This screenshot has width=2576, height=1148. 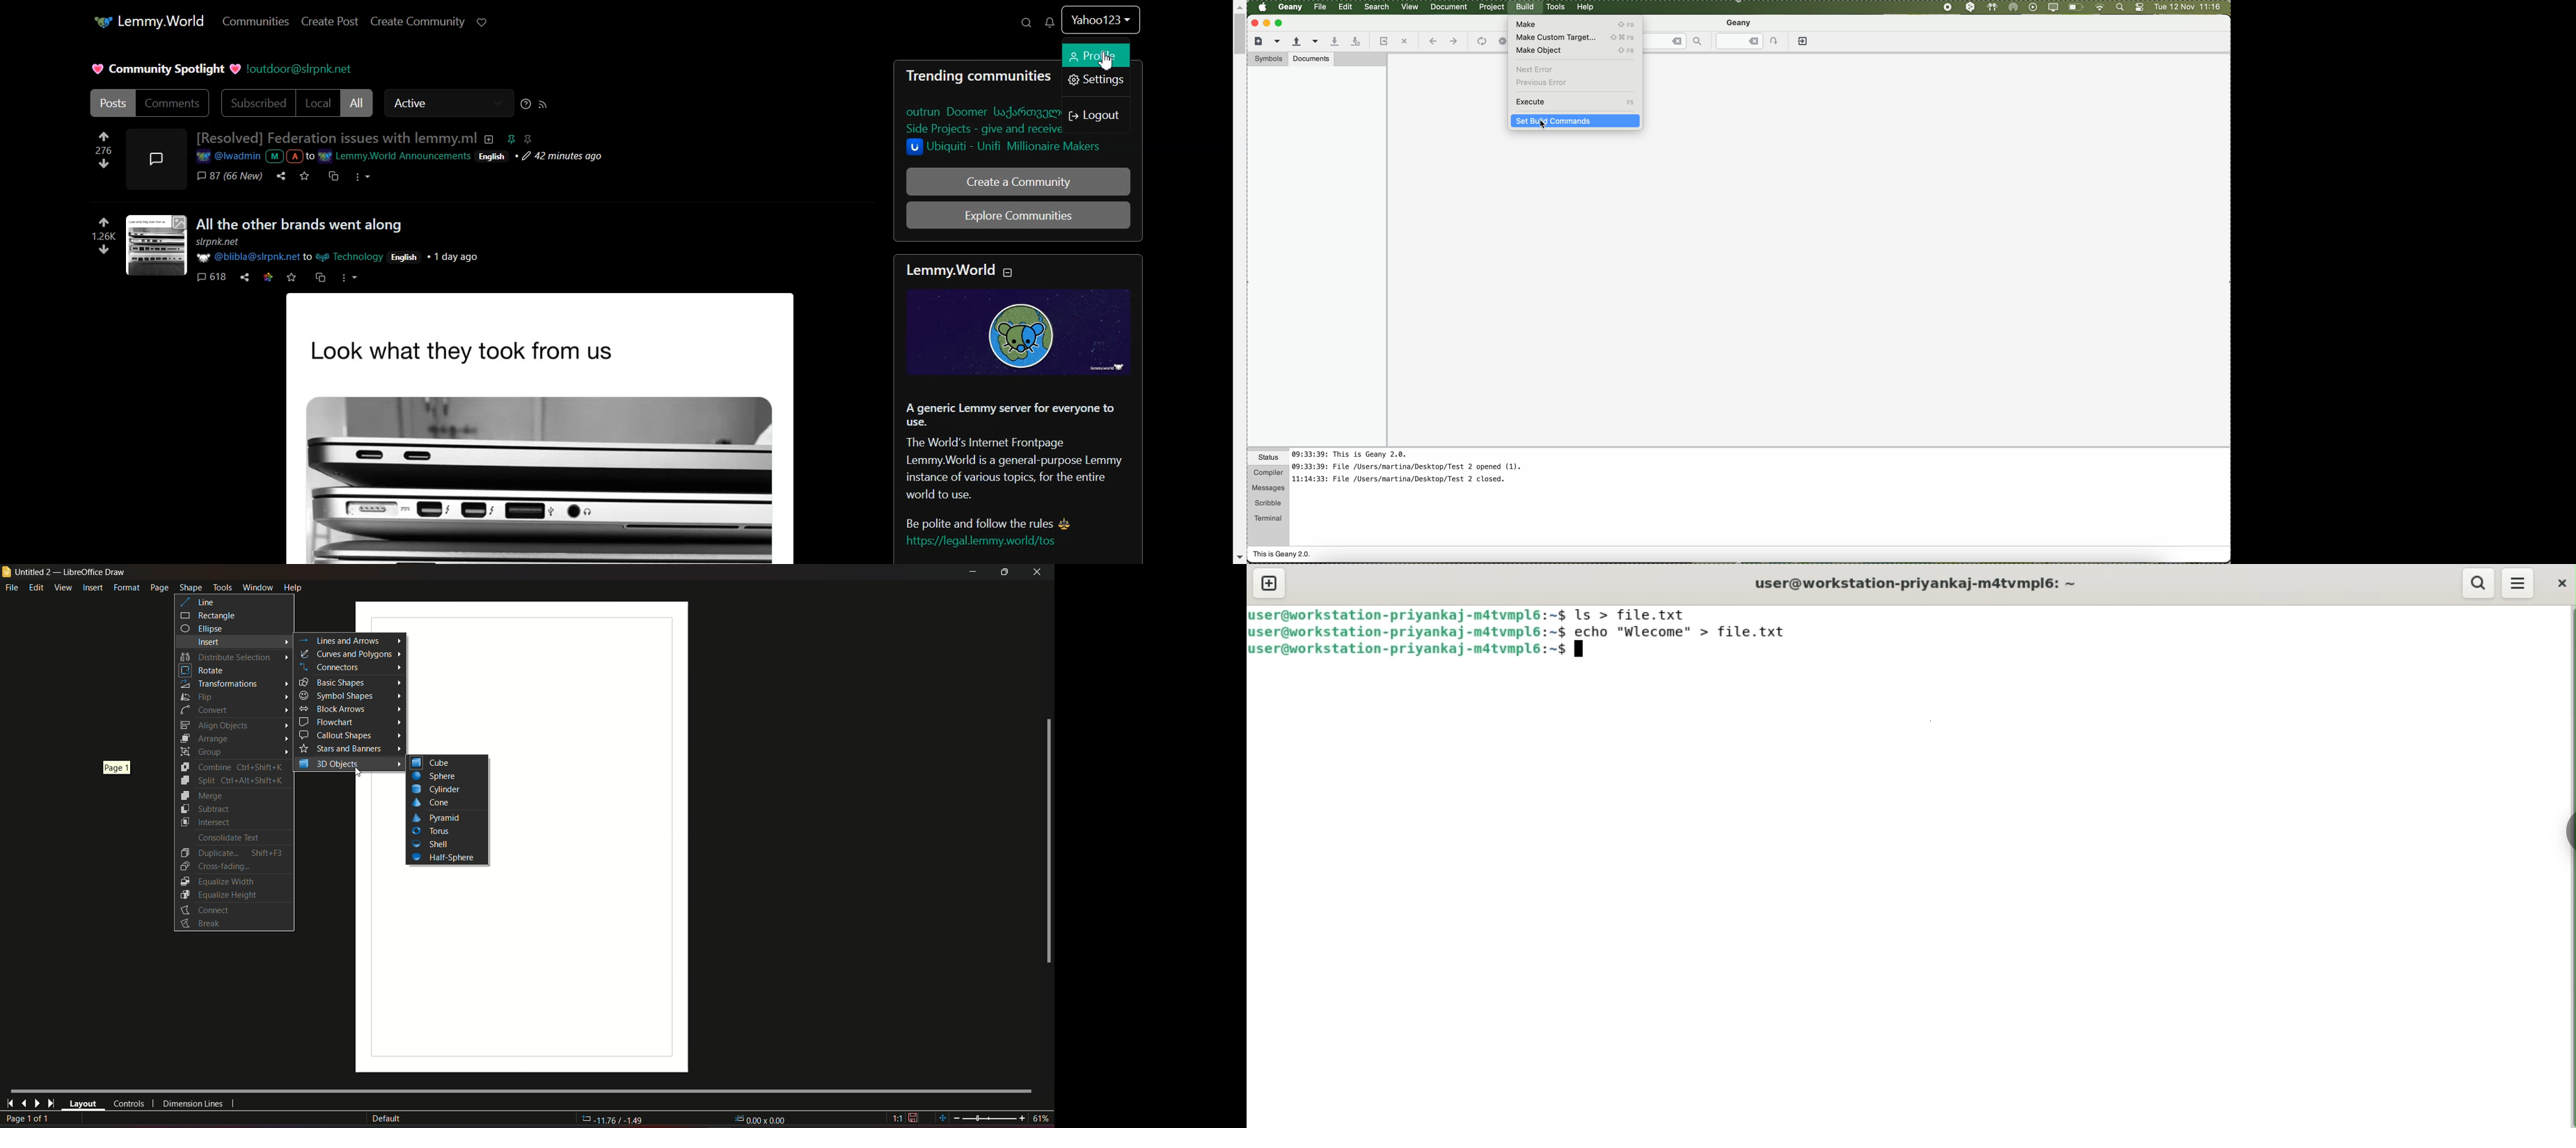 I want to click on 1.26k, so click(x=97, y=237).